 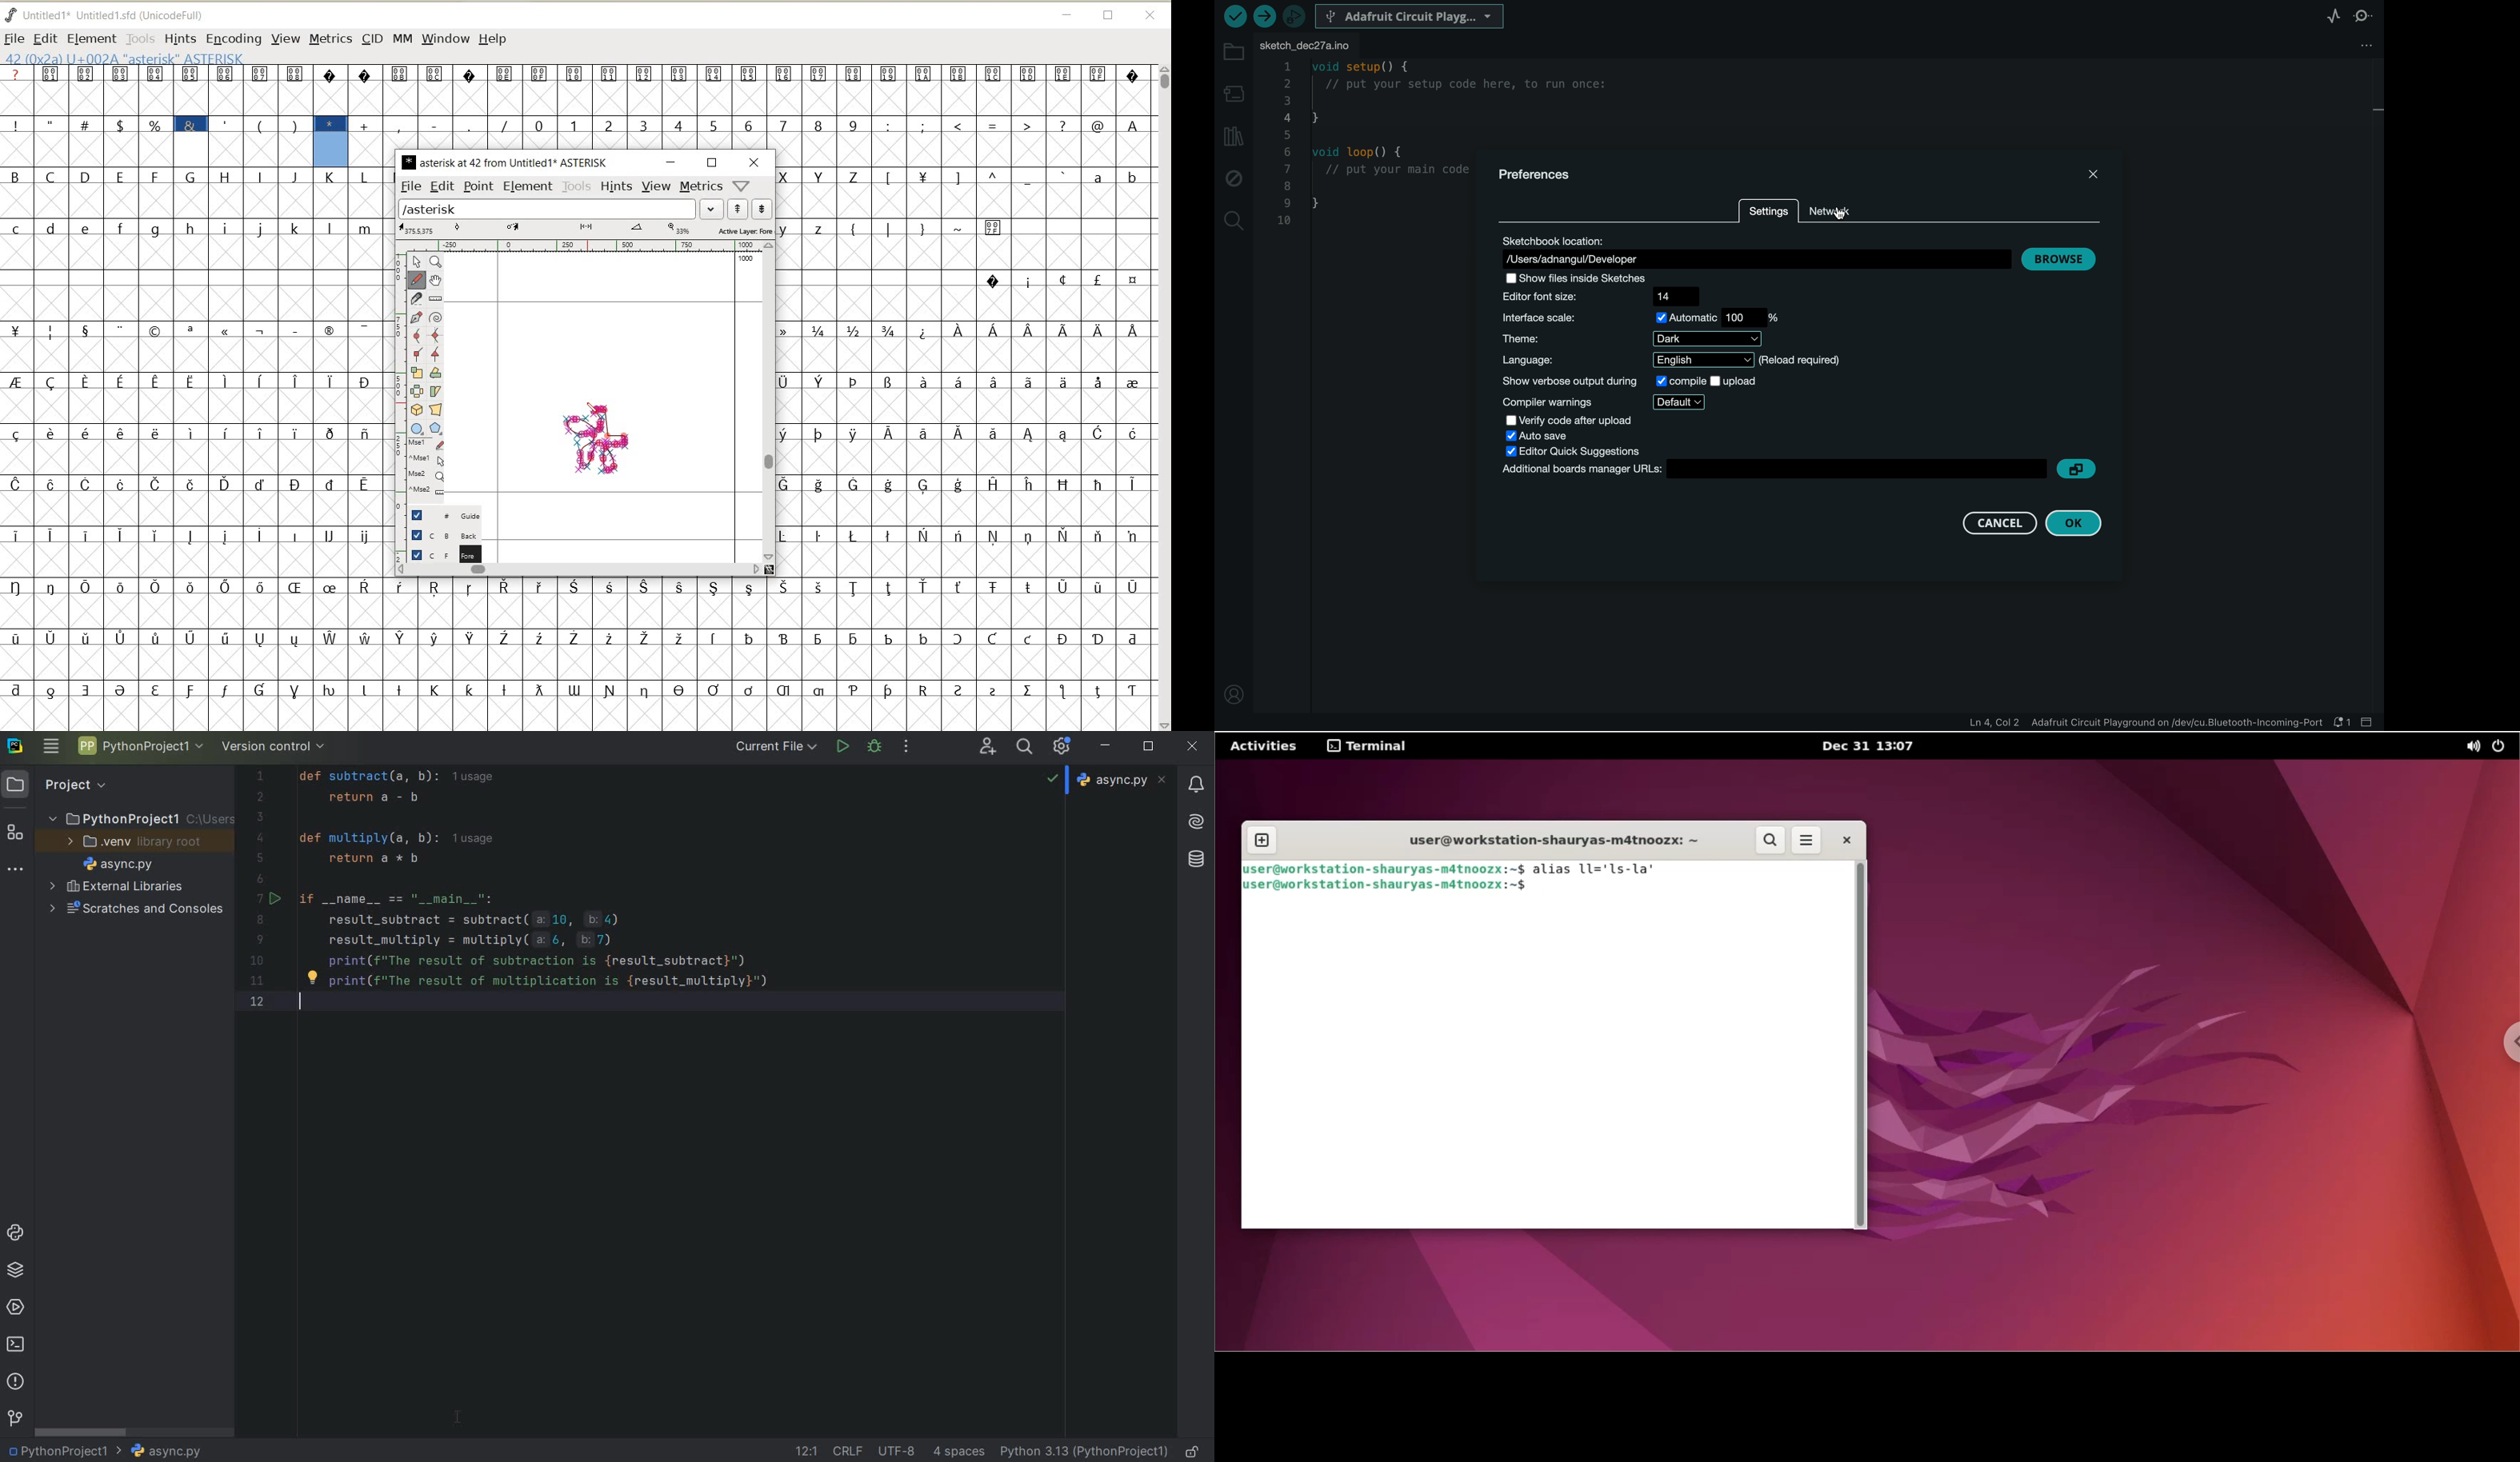 What do you see at coordinates (1835, 209) in the screenshot?
I see `network` at bounding box center [1835, 209].